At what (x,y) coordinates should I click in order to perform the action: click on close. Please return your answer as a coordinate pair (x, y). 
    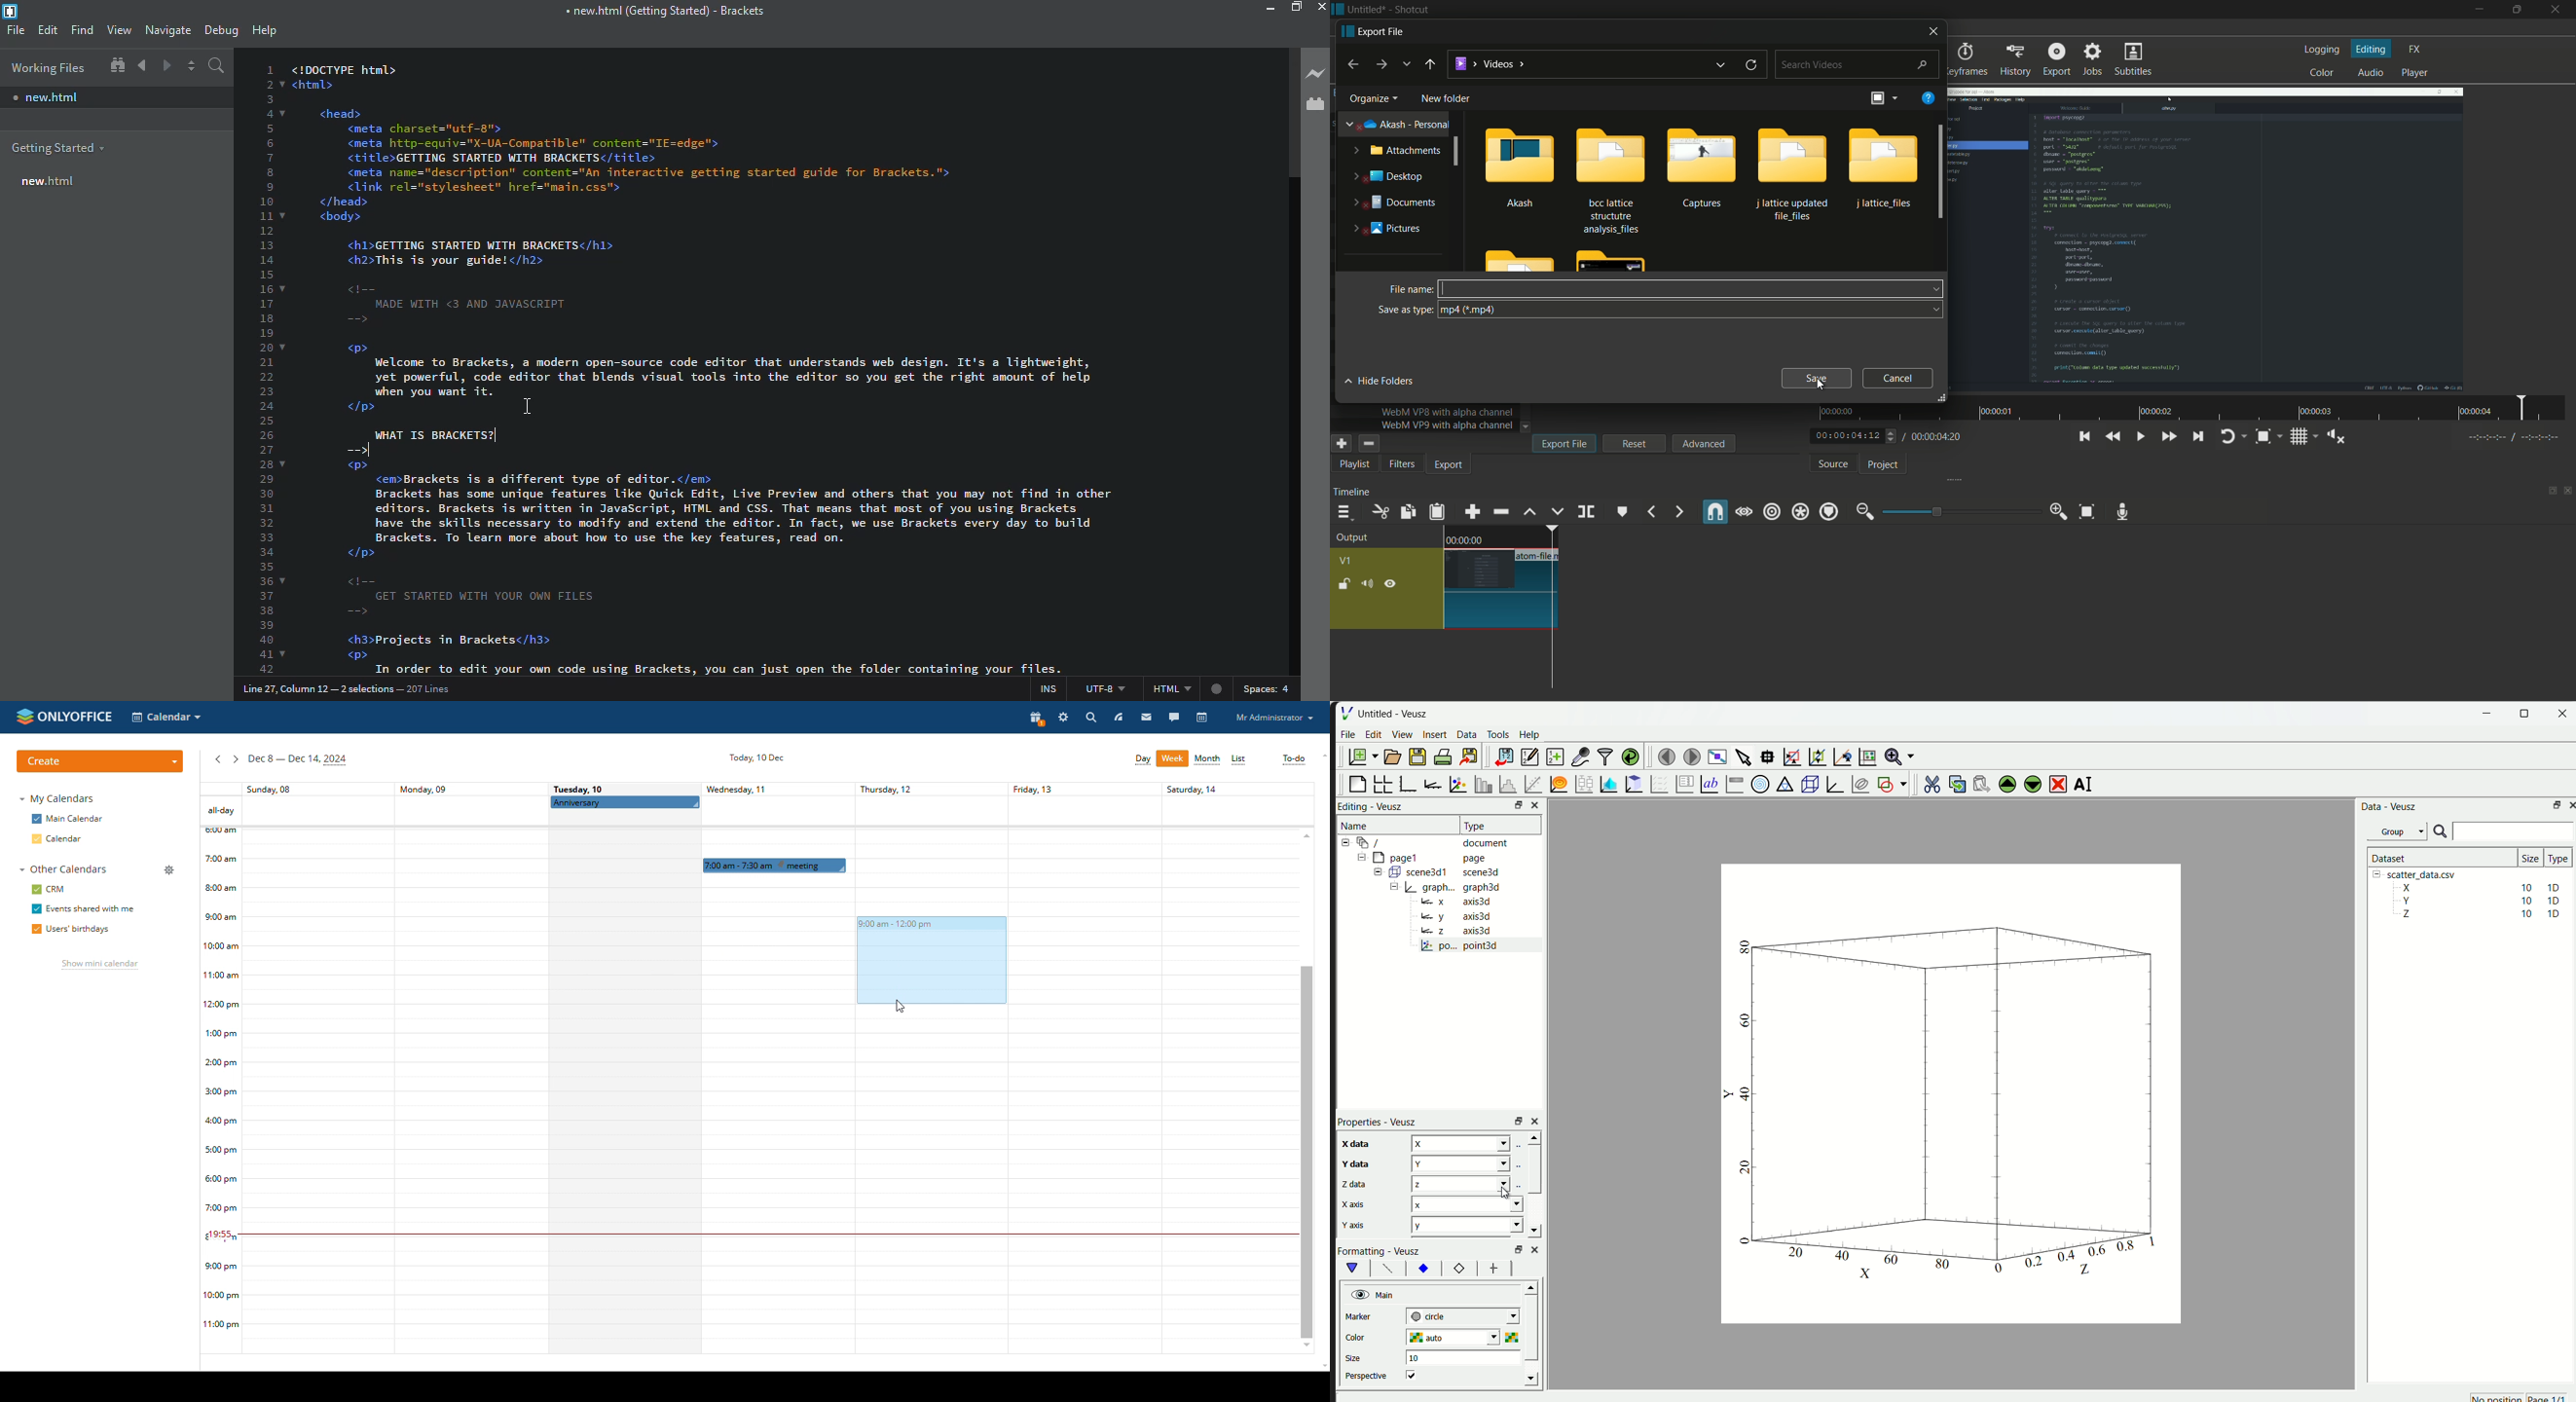
    Looking at the image, I should click on (1319, 9).